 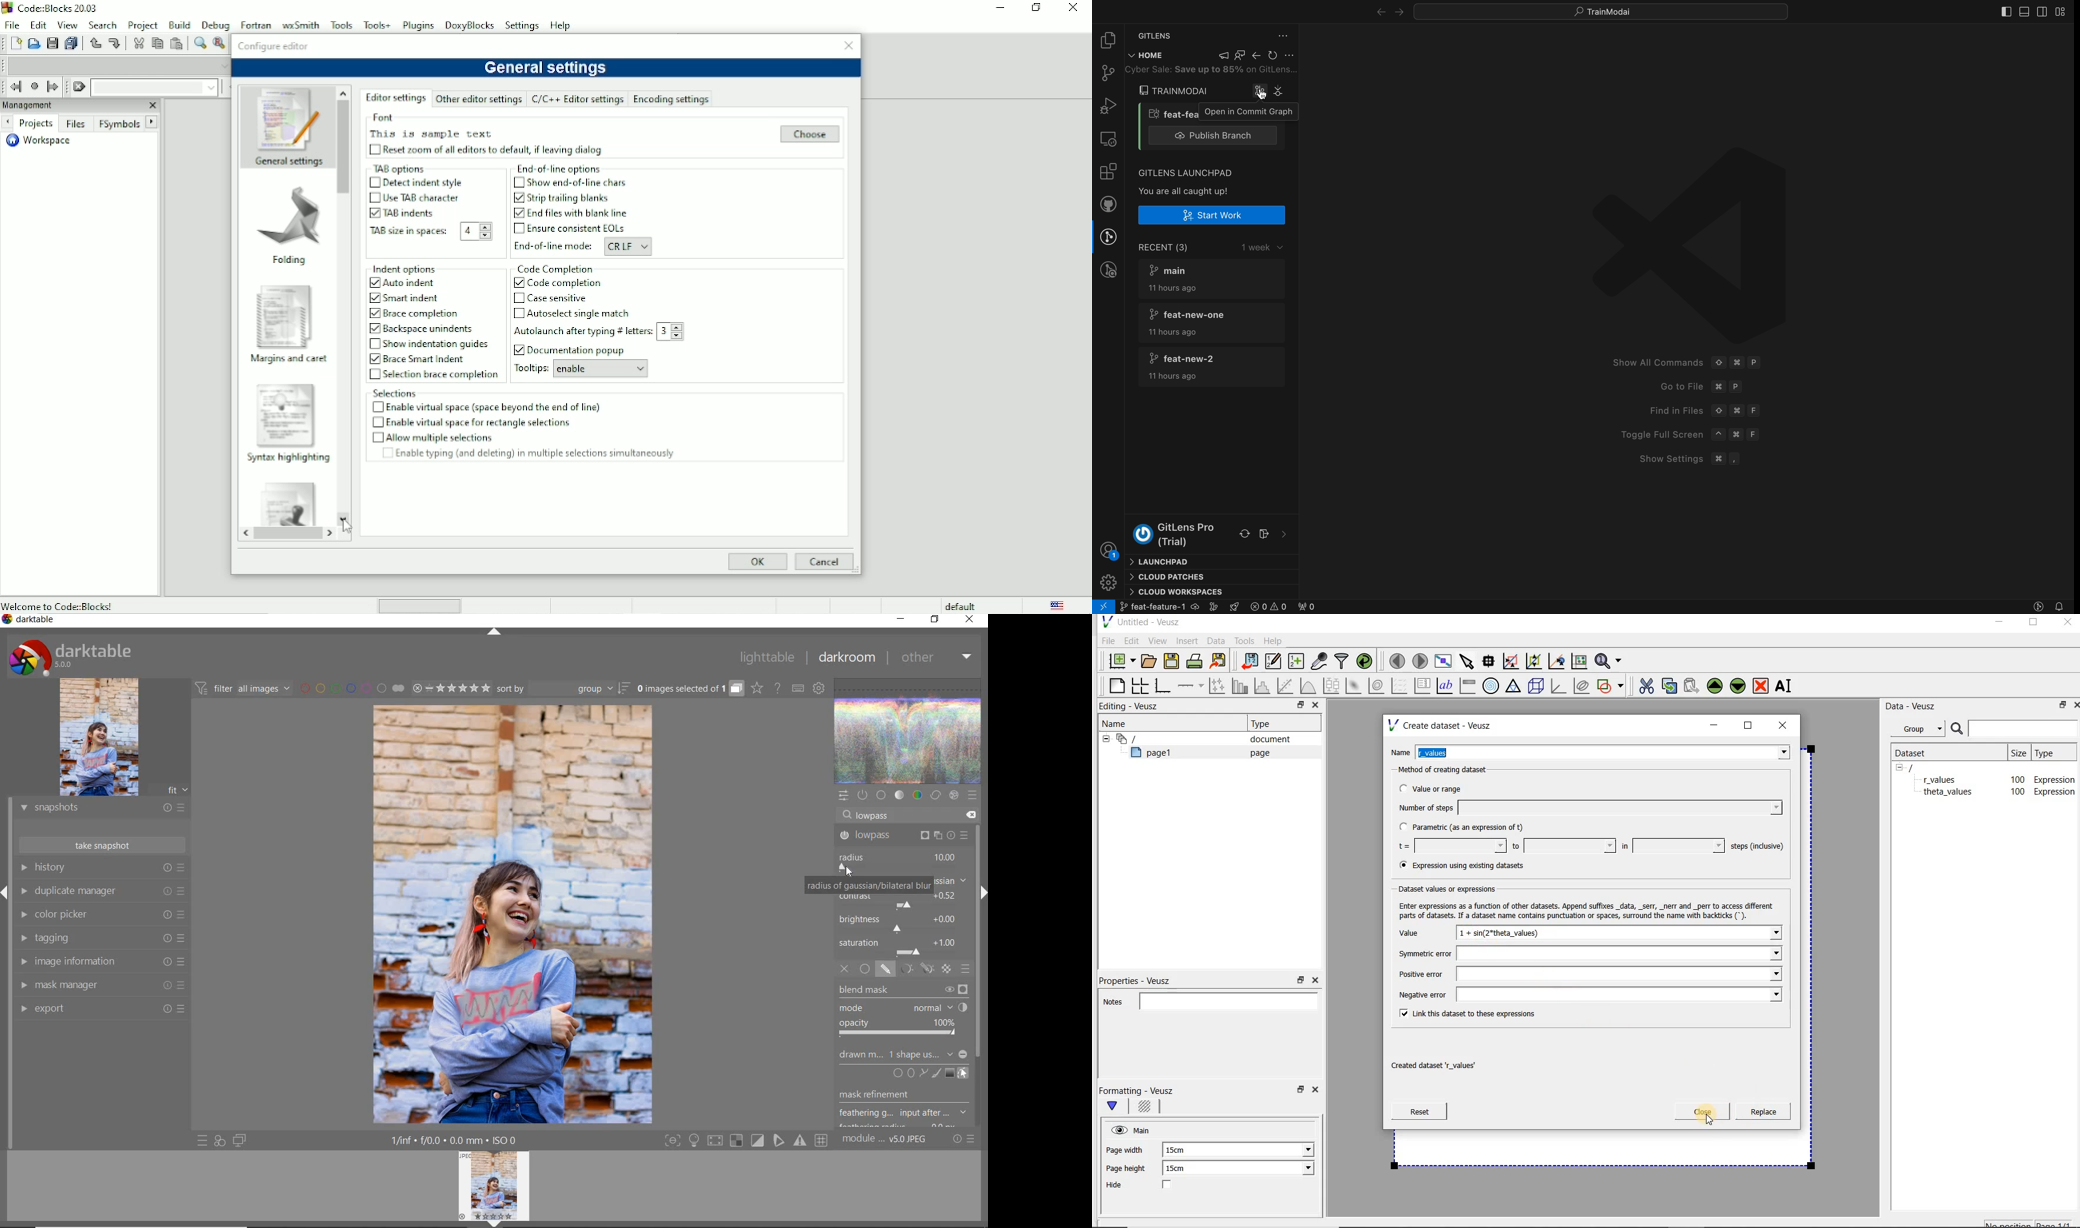 I want to click on , so click(x=374, y=328).